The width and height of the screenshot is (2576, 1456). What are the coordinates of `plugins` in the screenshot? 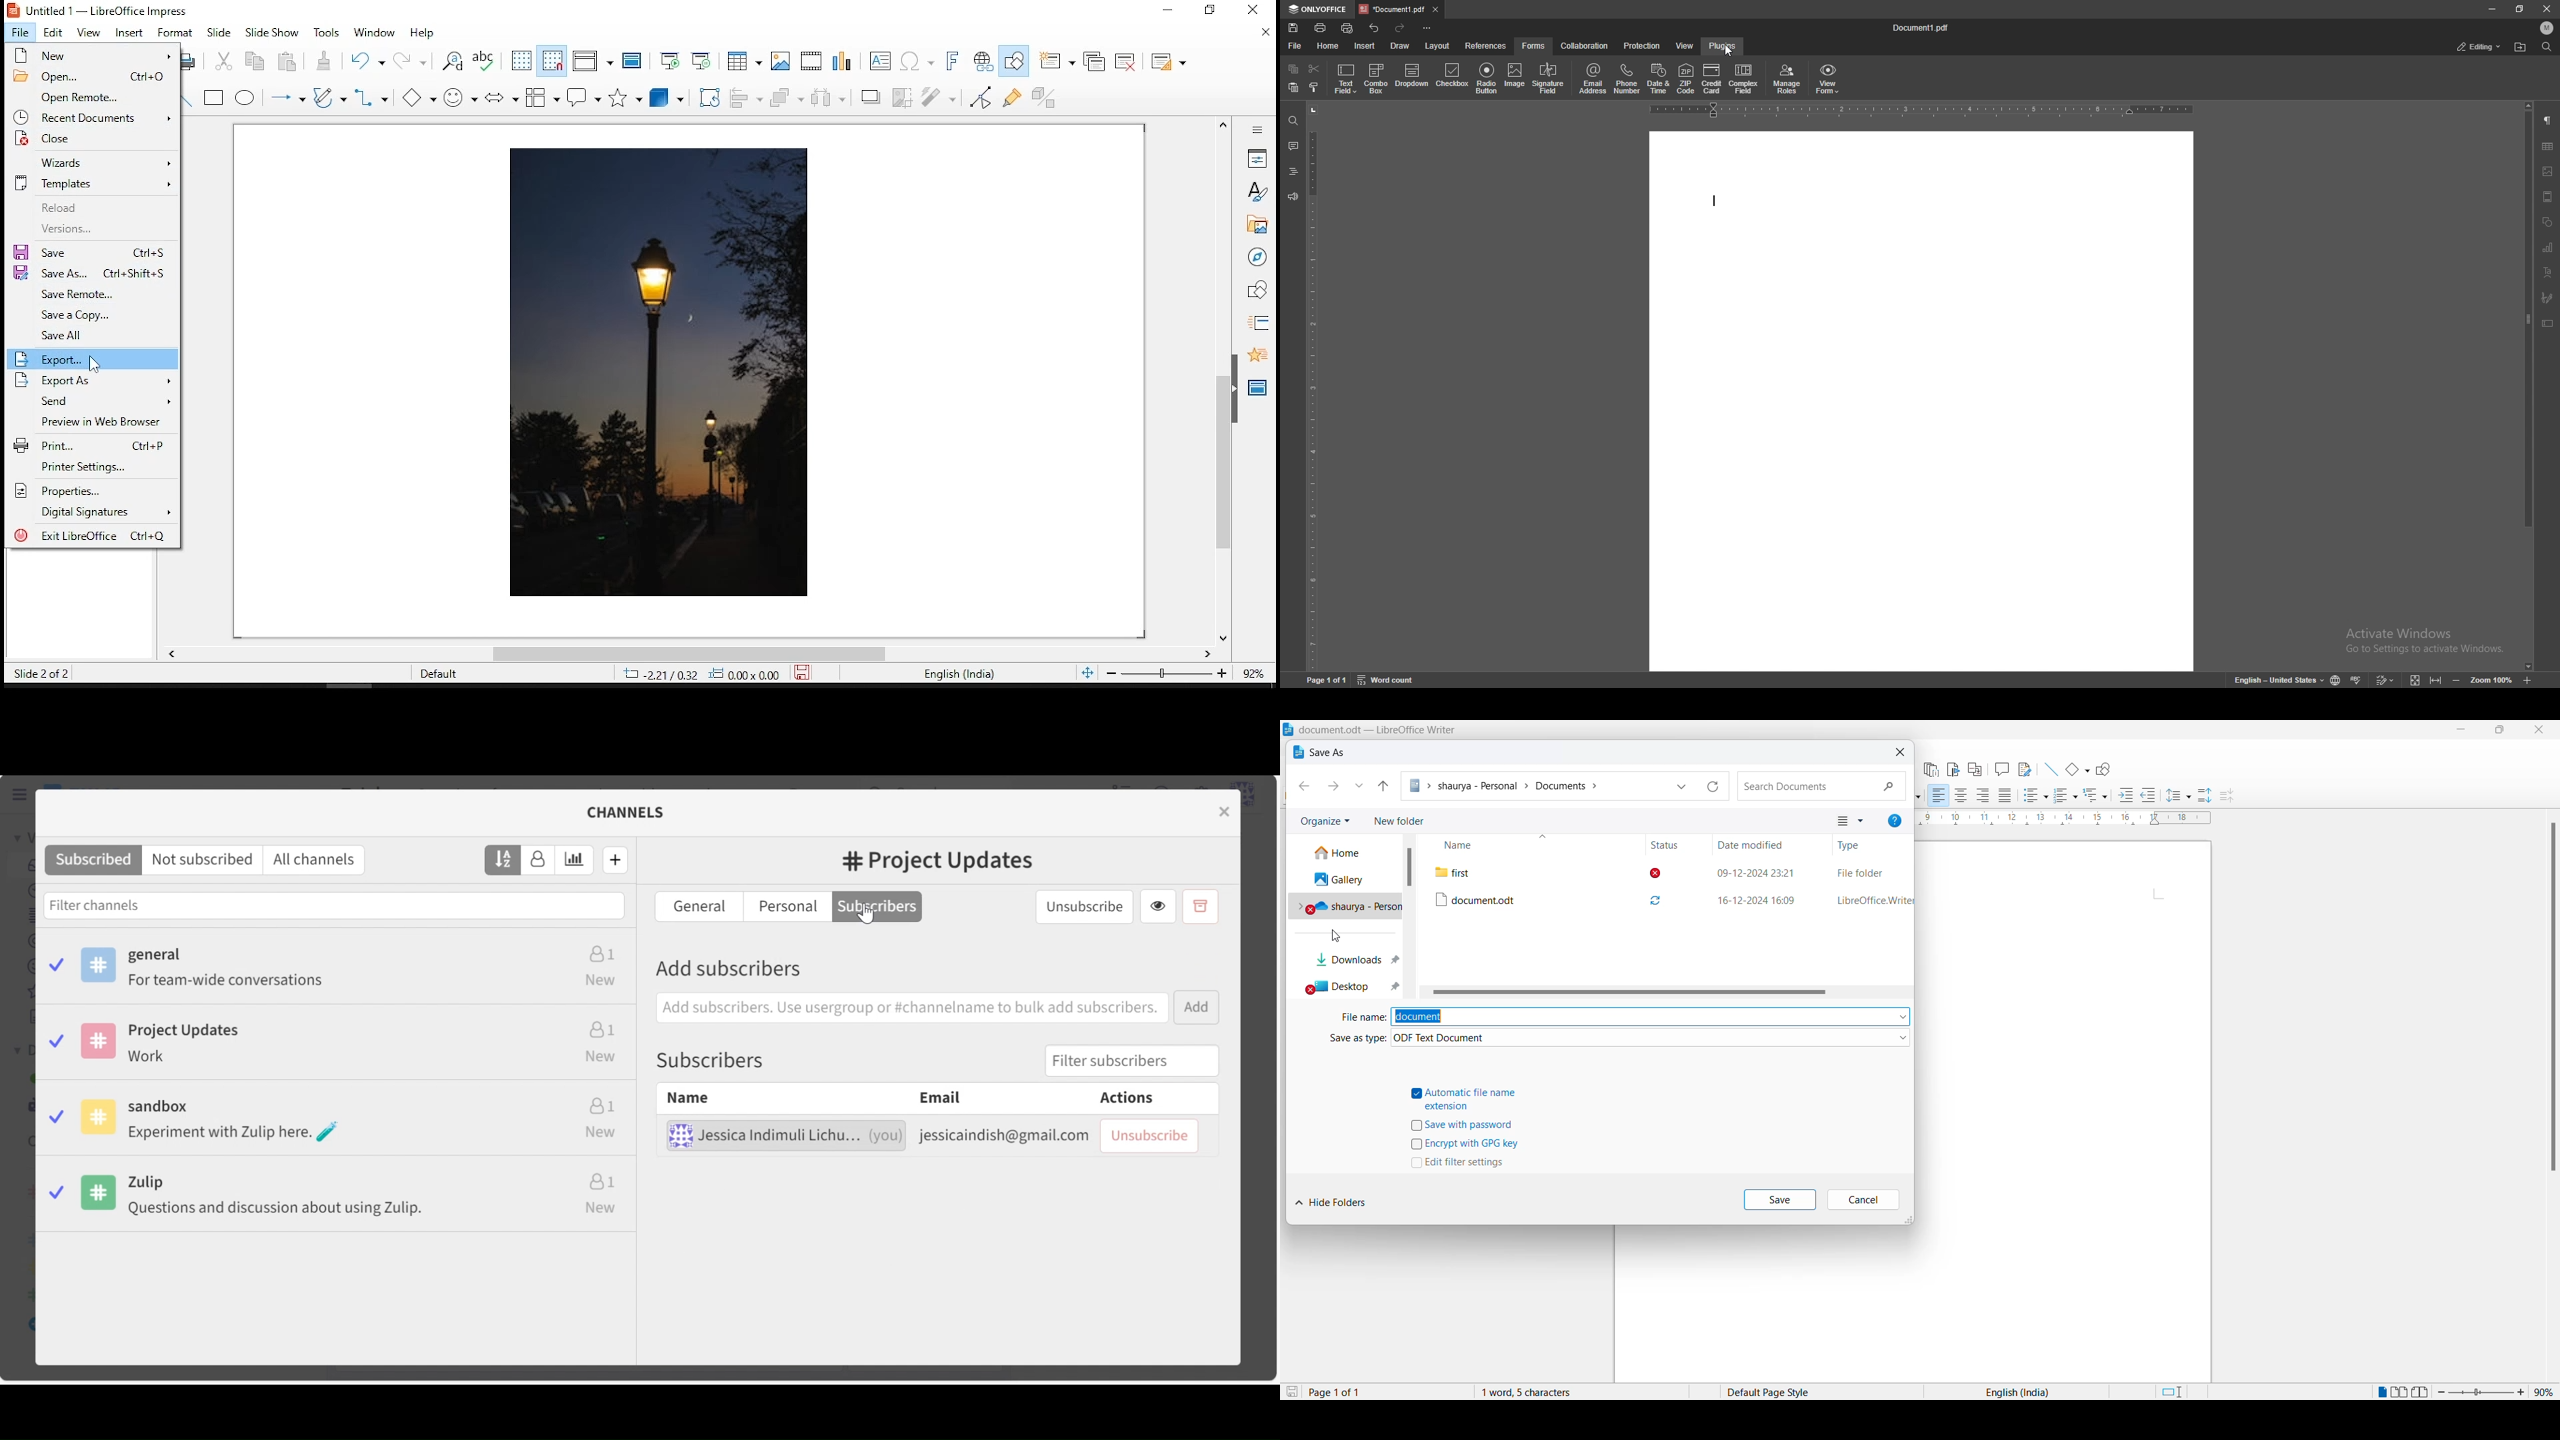 It's located at (1723, 45).